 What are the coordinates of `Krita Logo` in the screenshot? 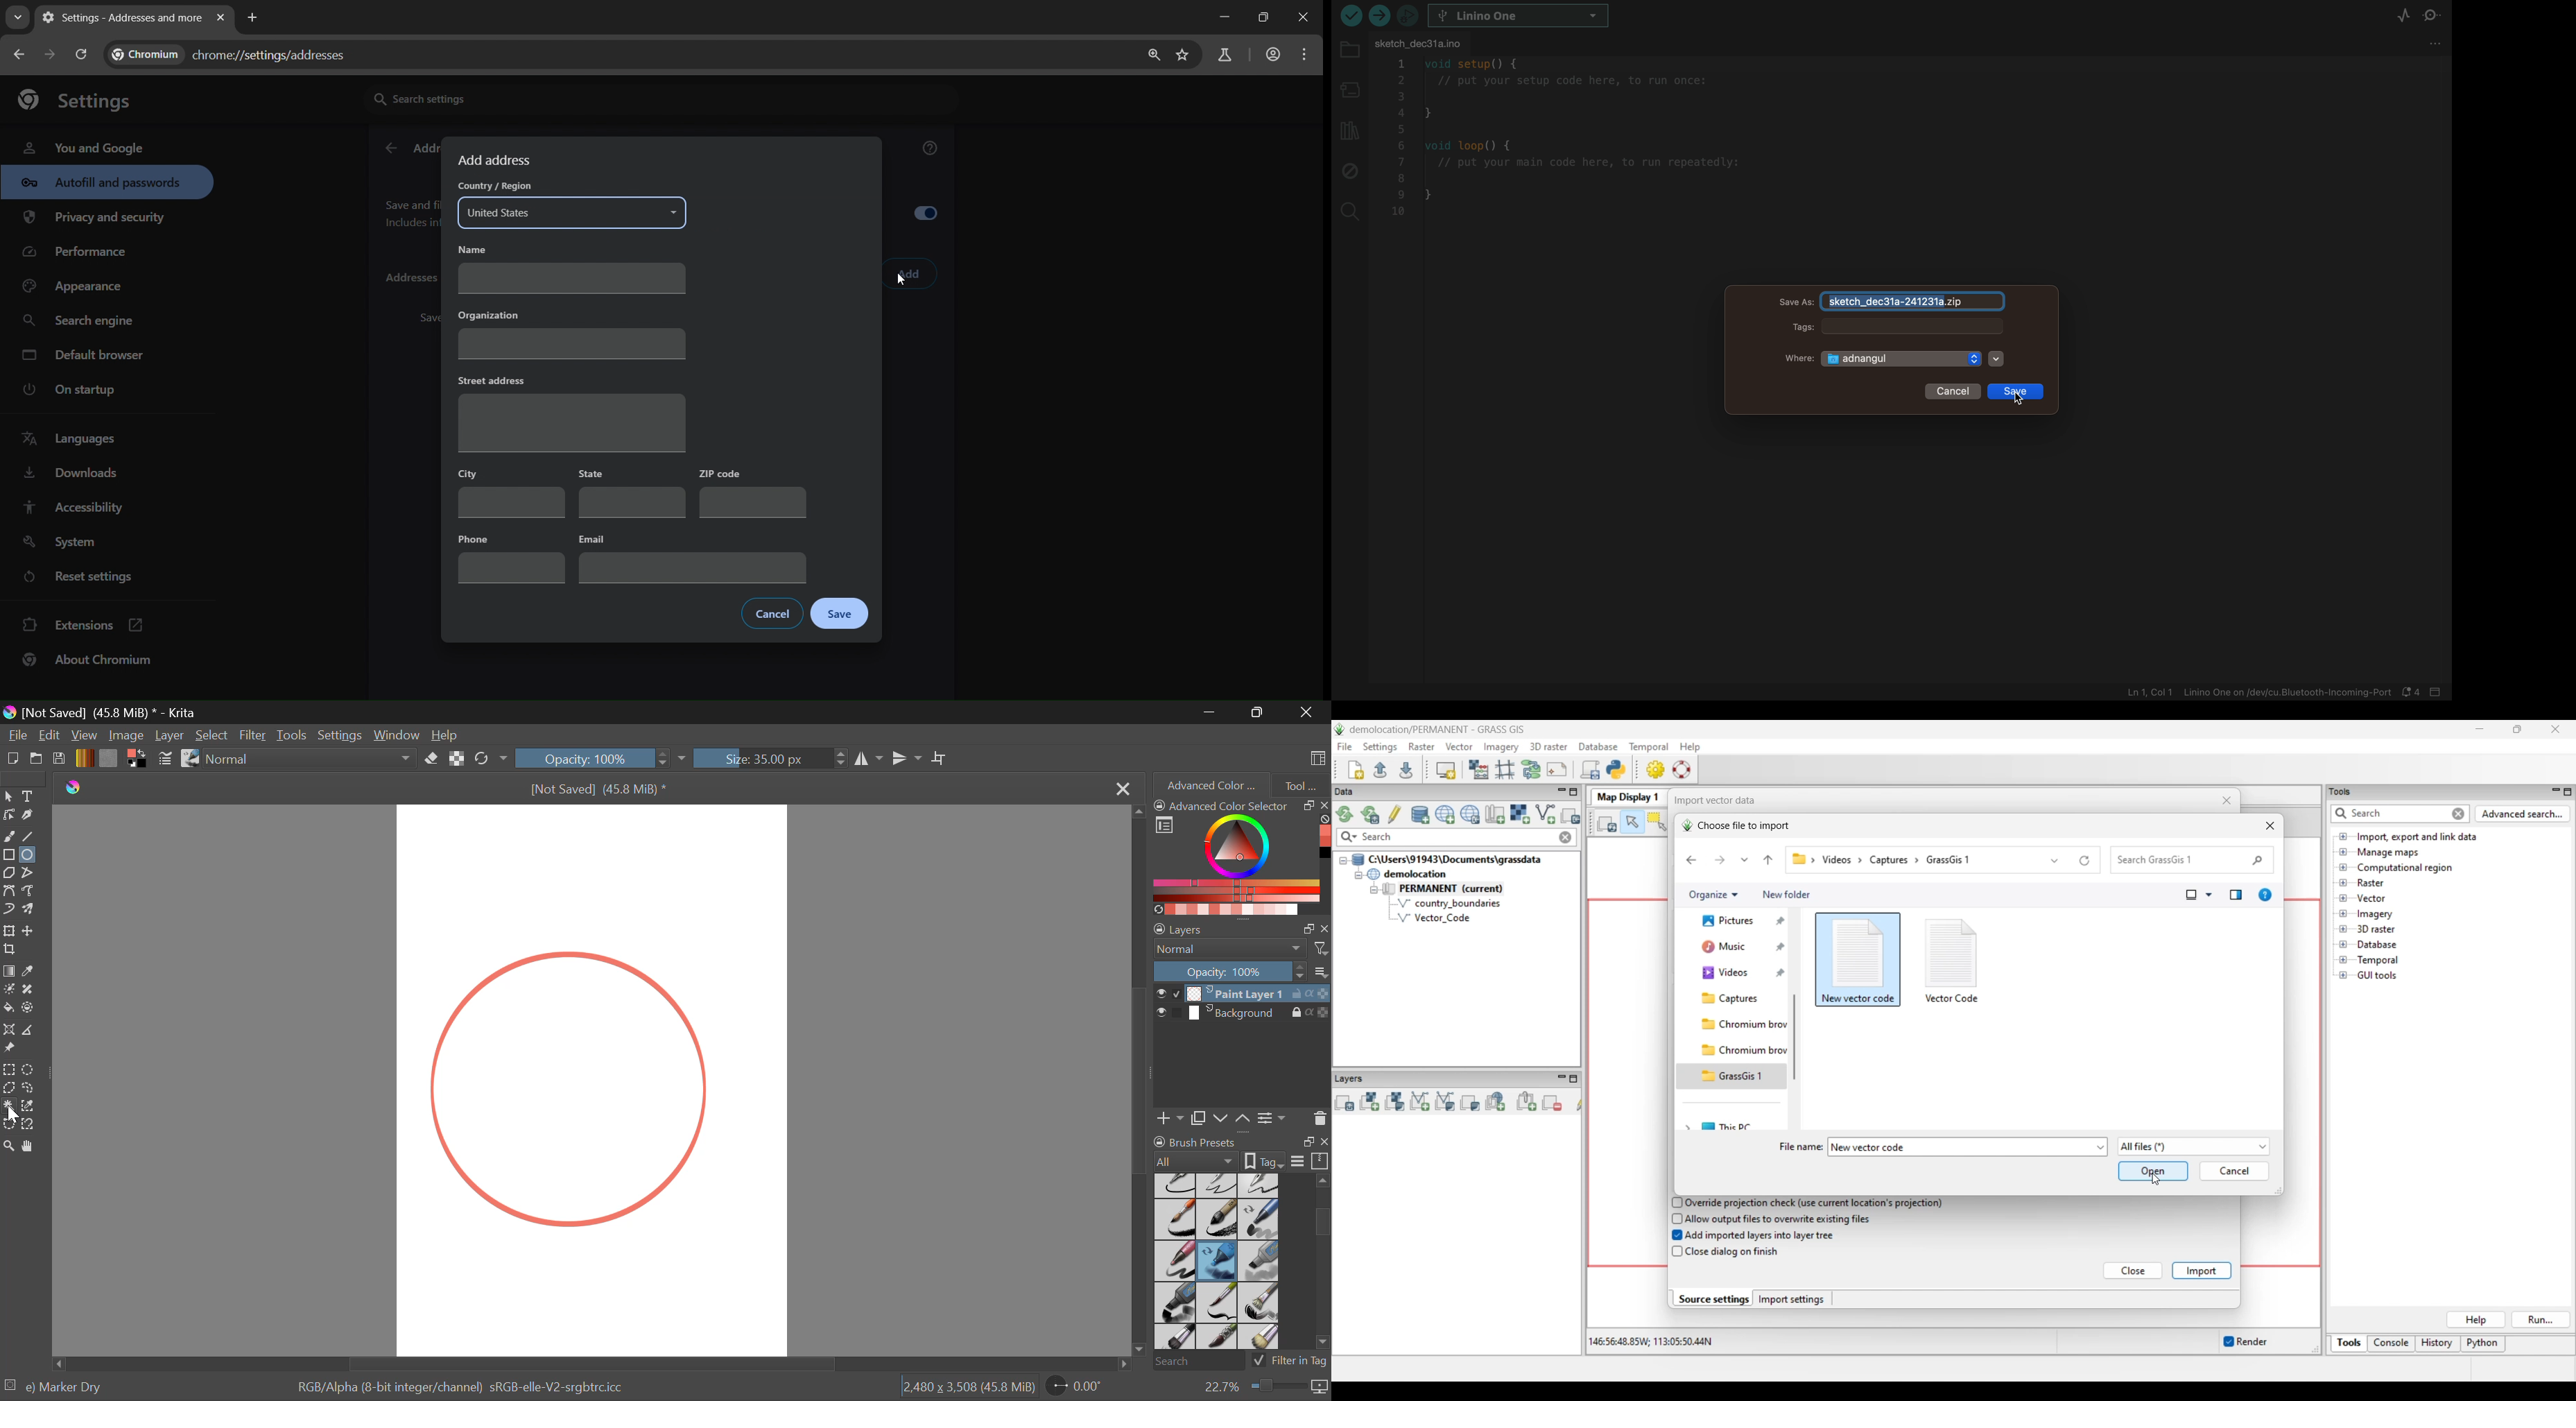 It's located at (72, 788).